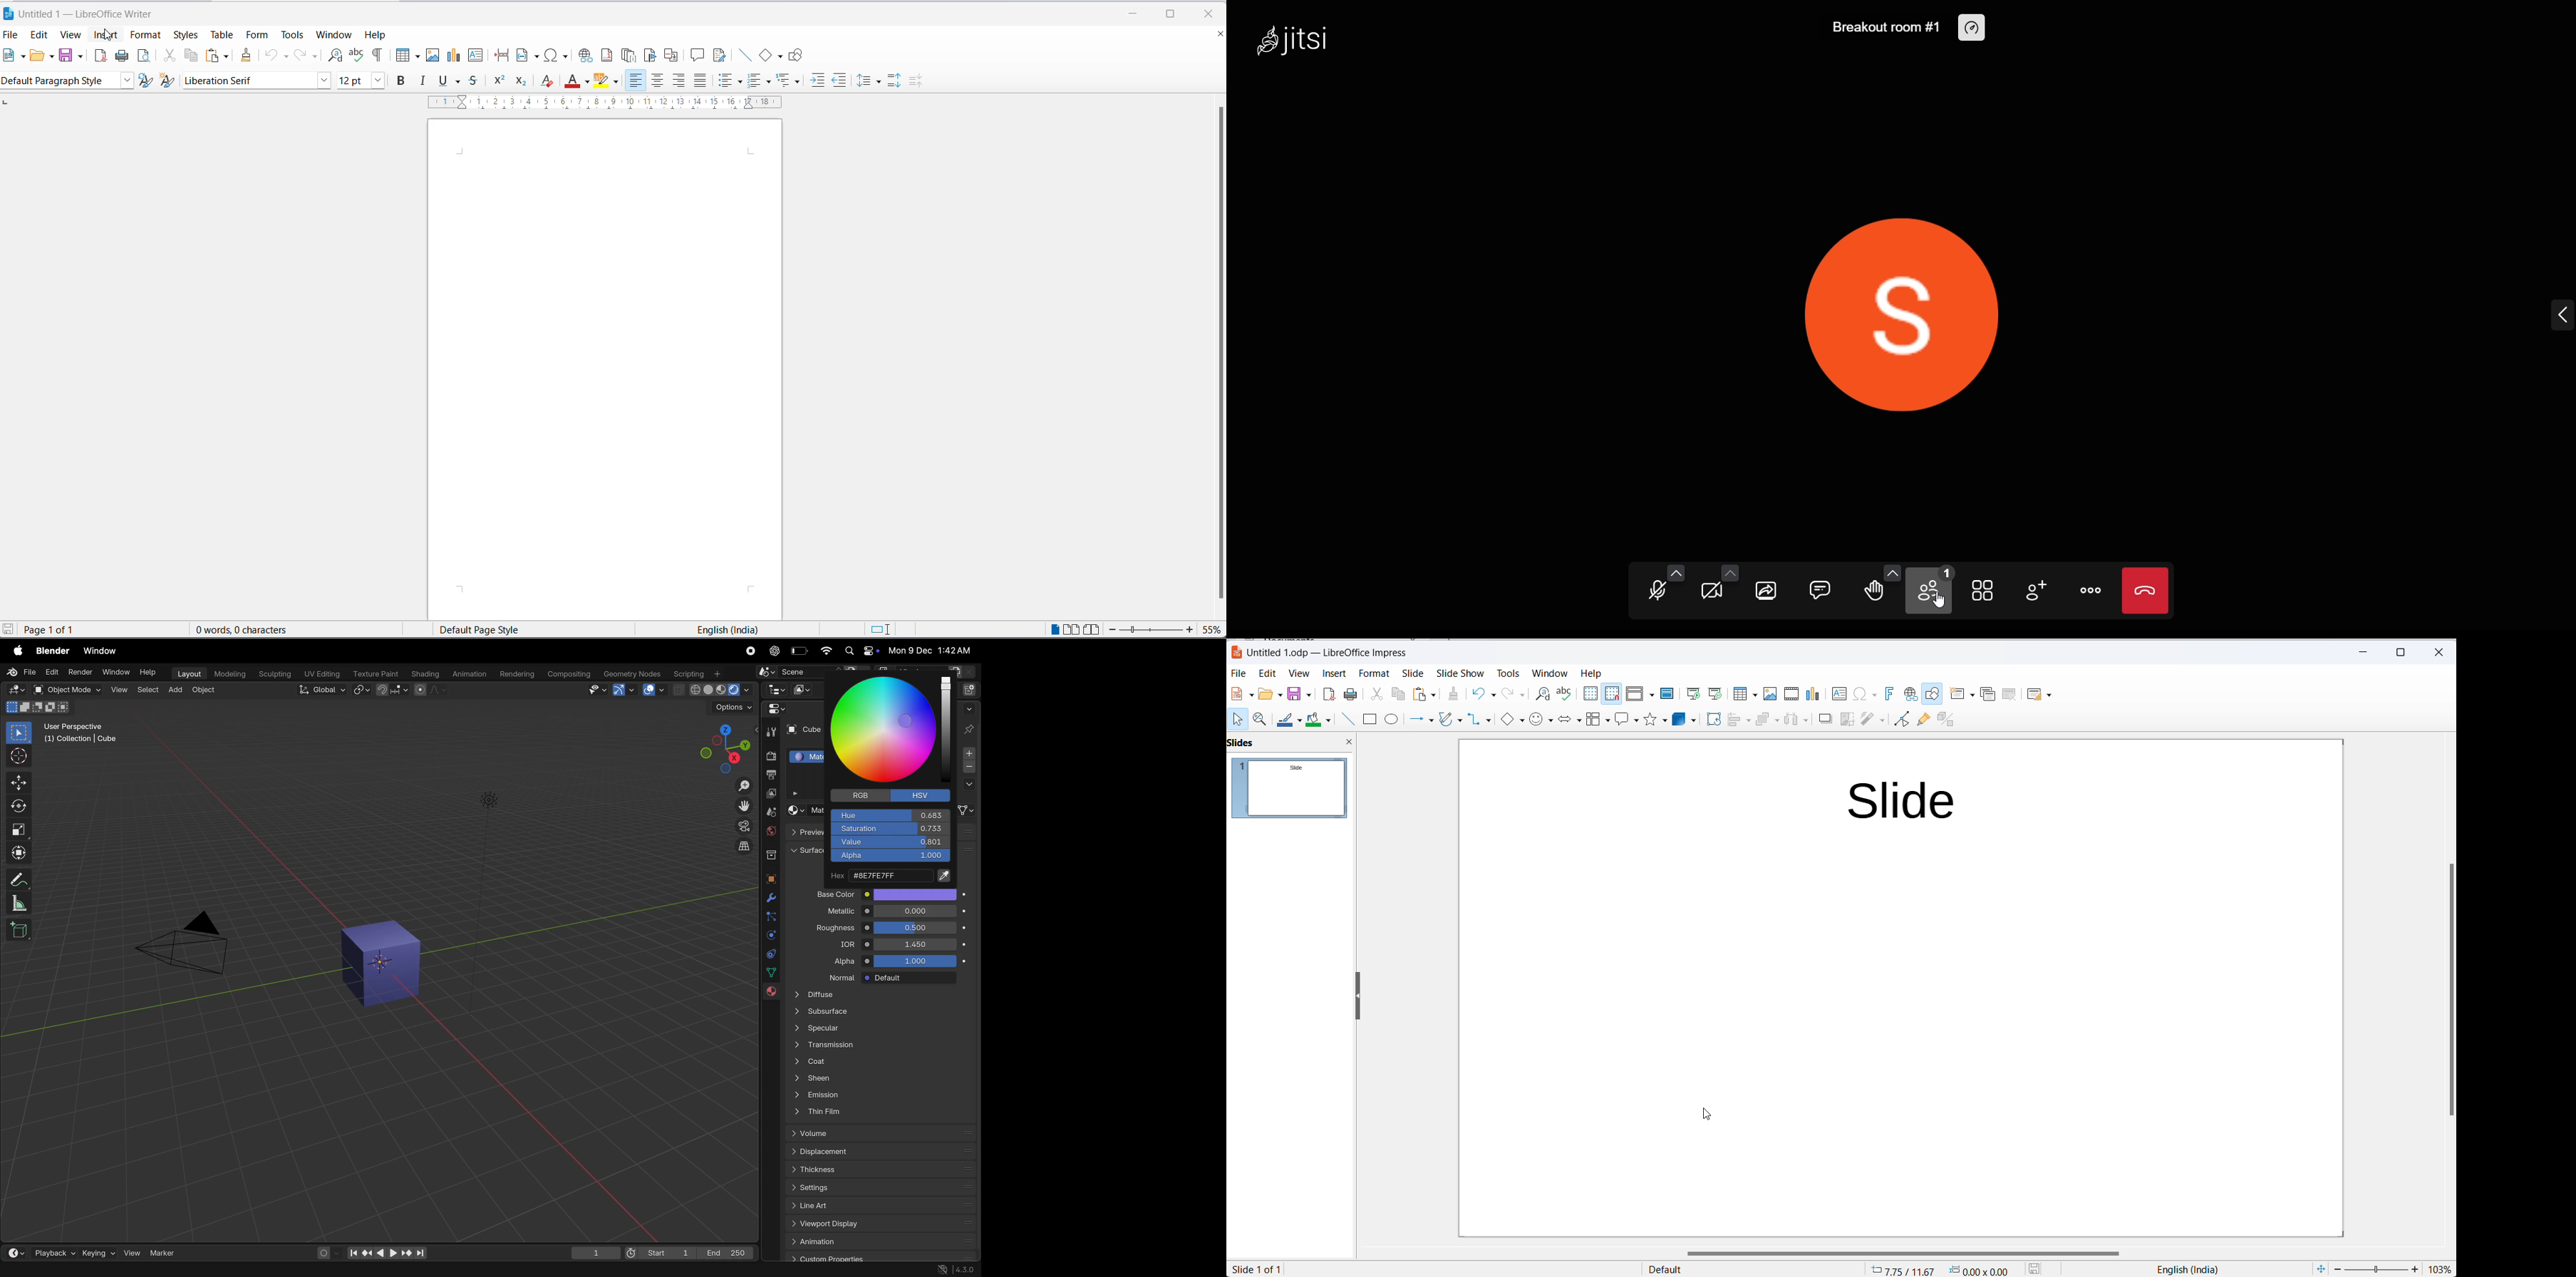 This screenshot has width=2576, height=1288. I want to click on Redo, so click(1514, 694).